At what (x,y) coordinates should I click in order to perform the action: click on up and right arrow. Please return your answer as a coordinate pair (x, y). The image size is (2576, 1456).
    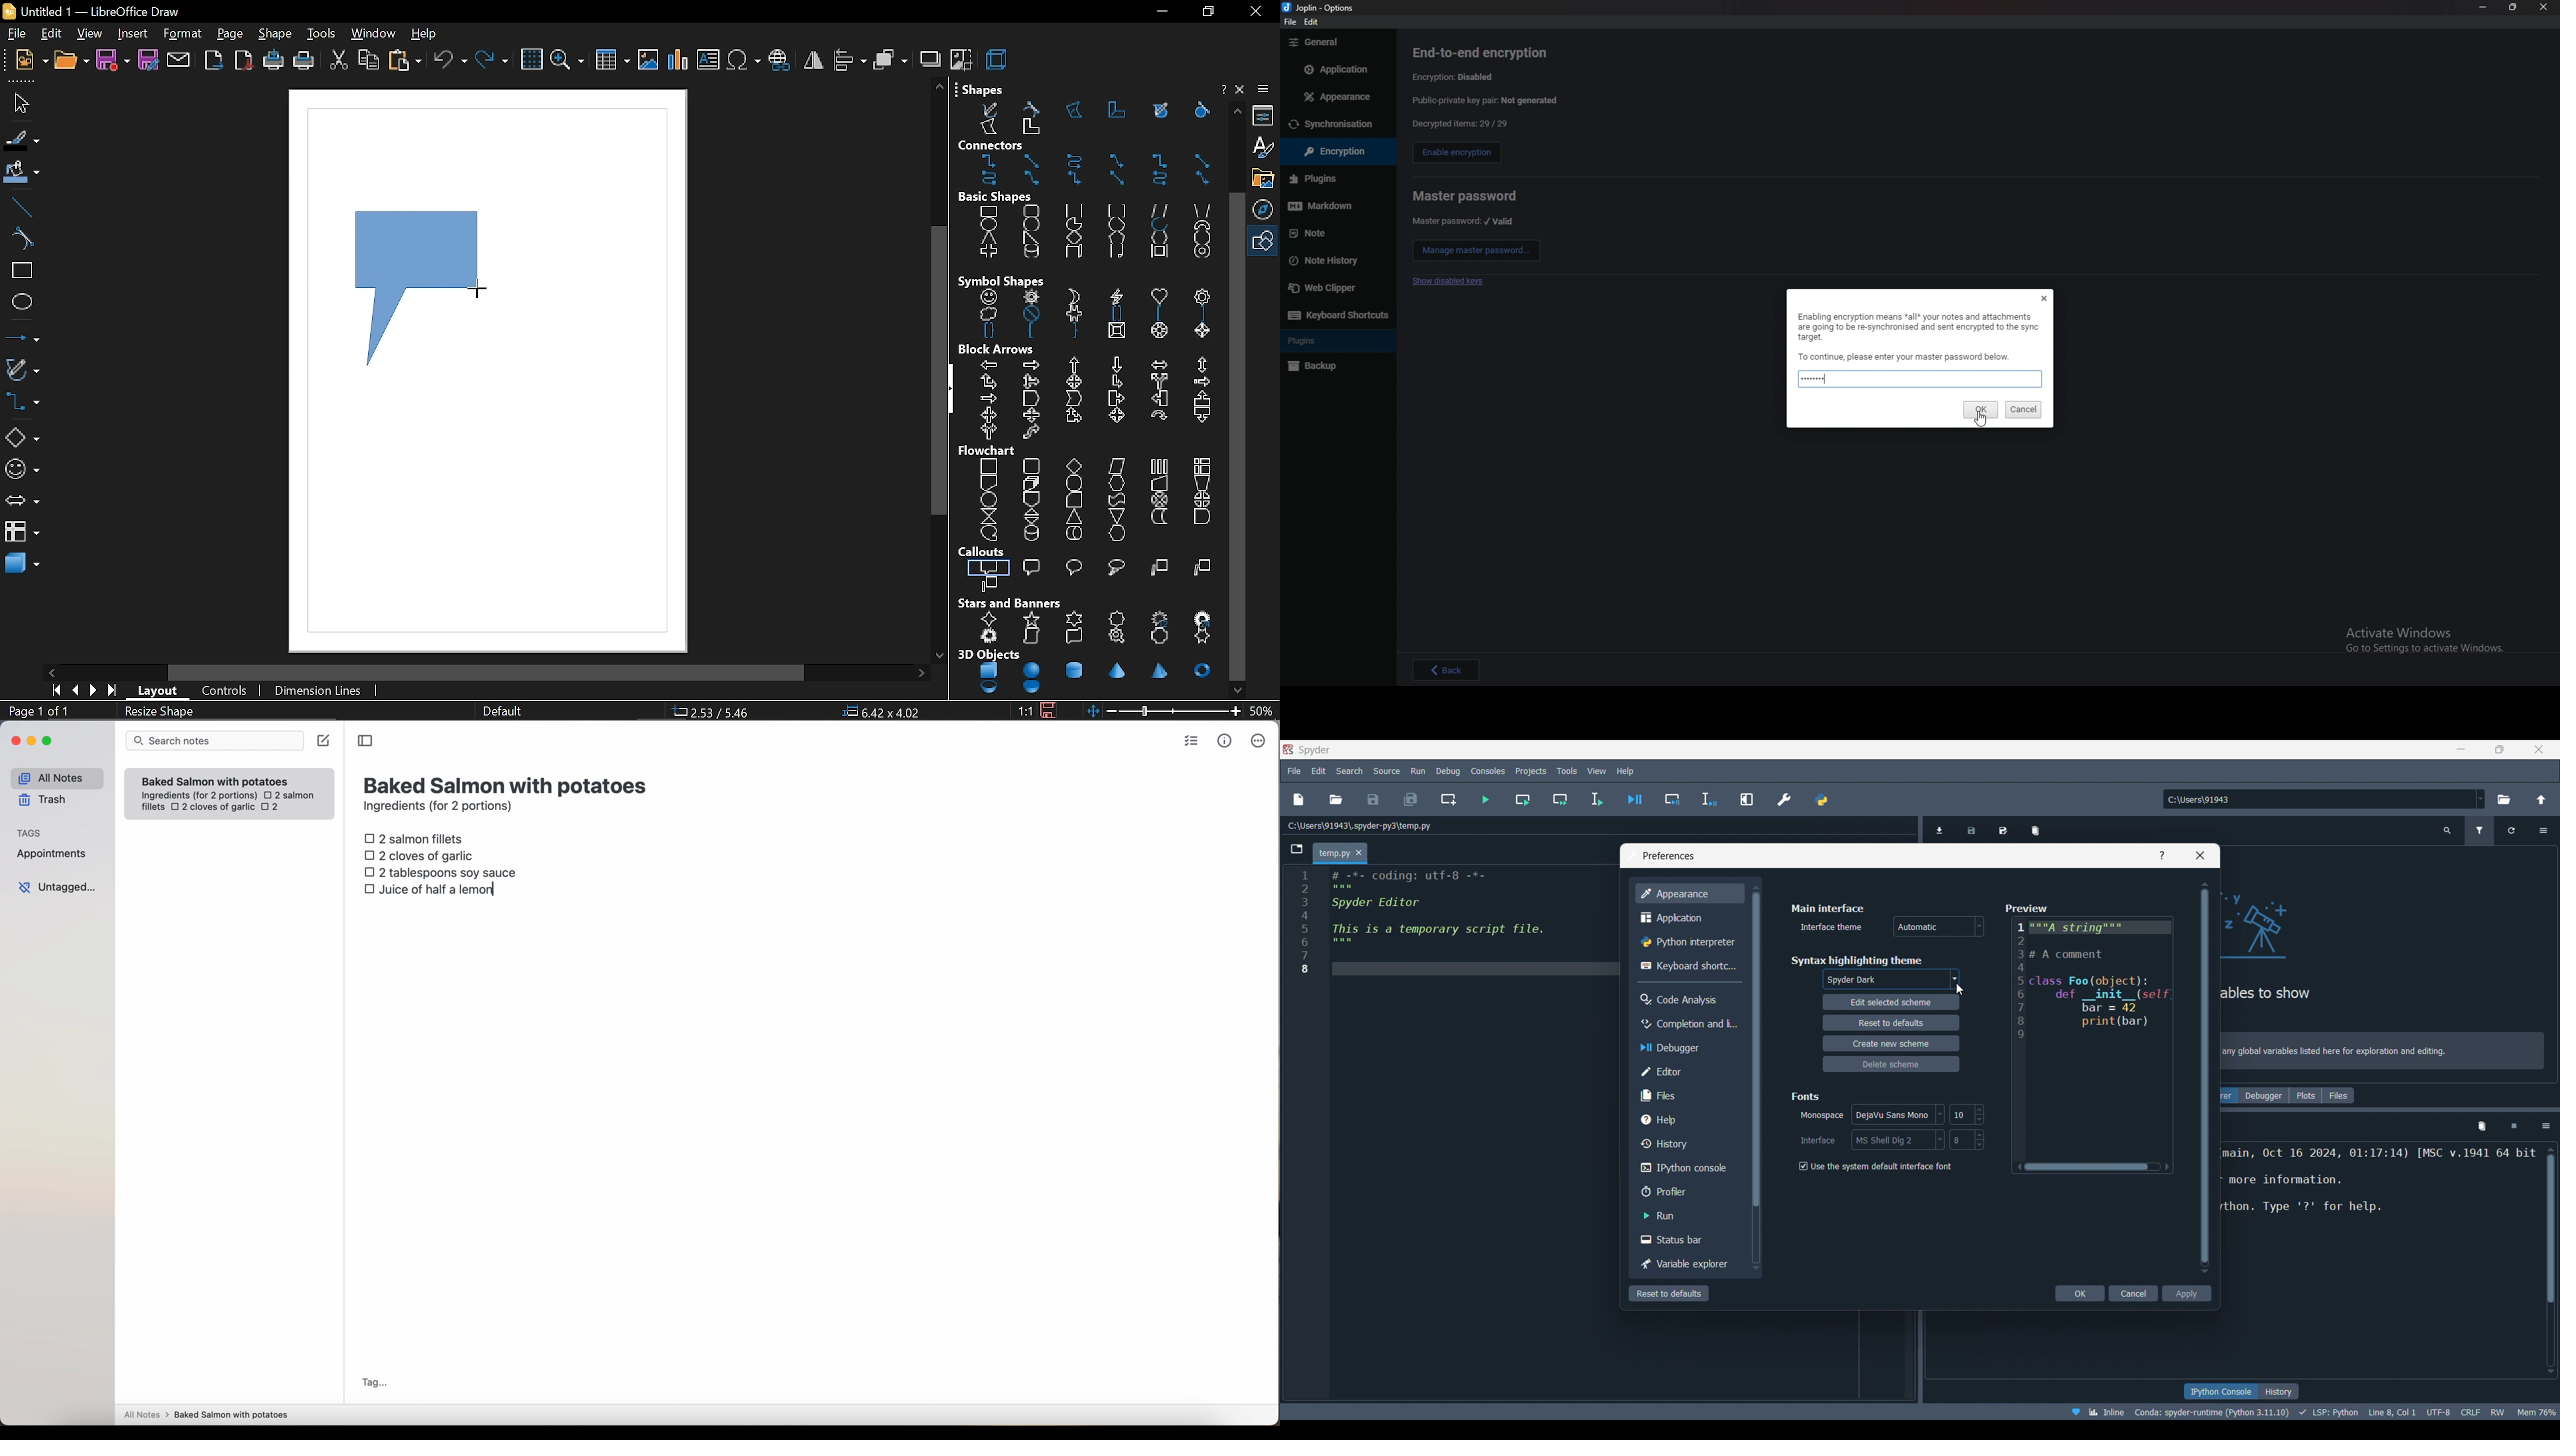
    Looking at the image, I should click on (989, 381).